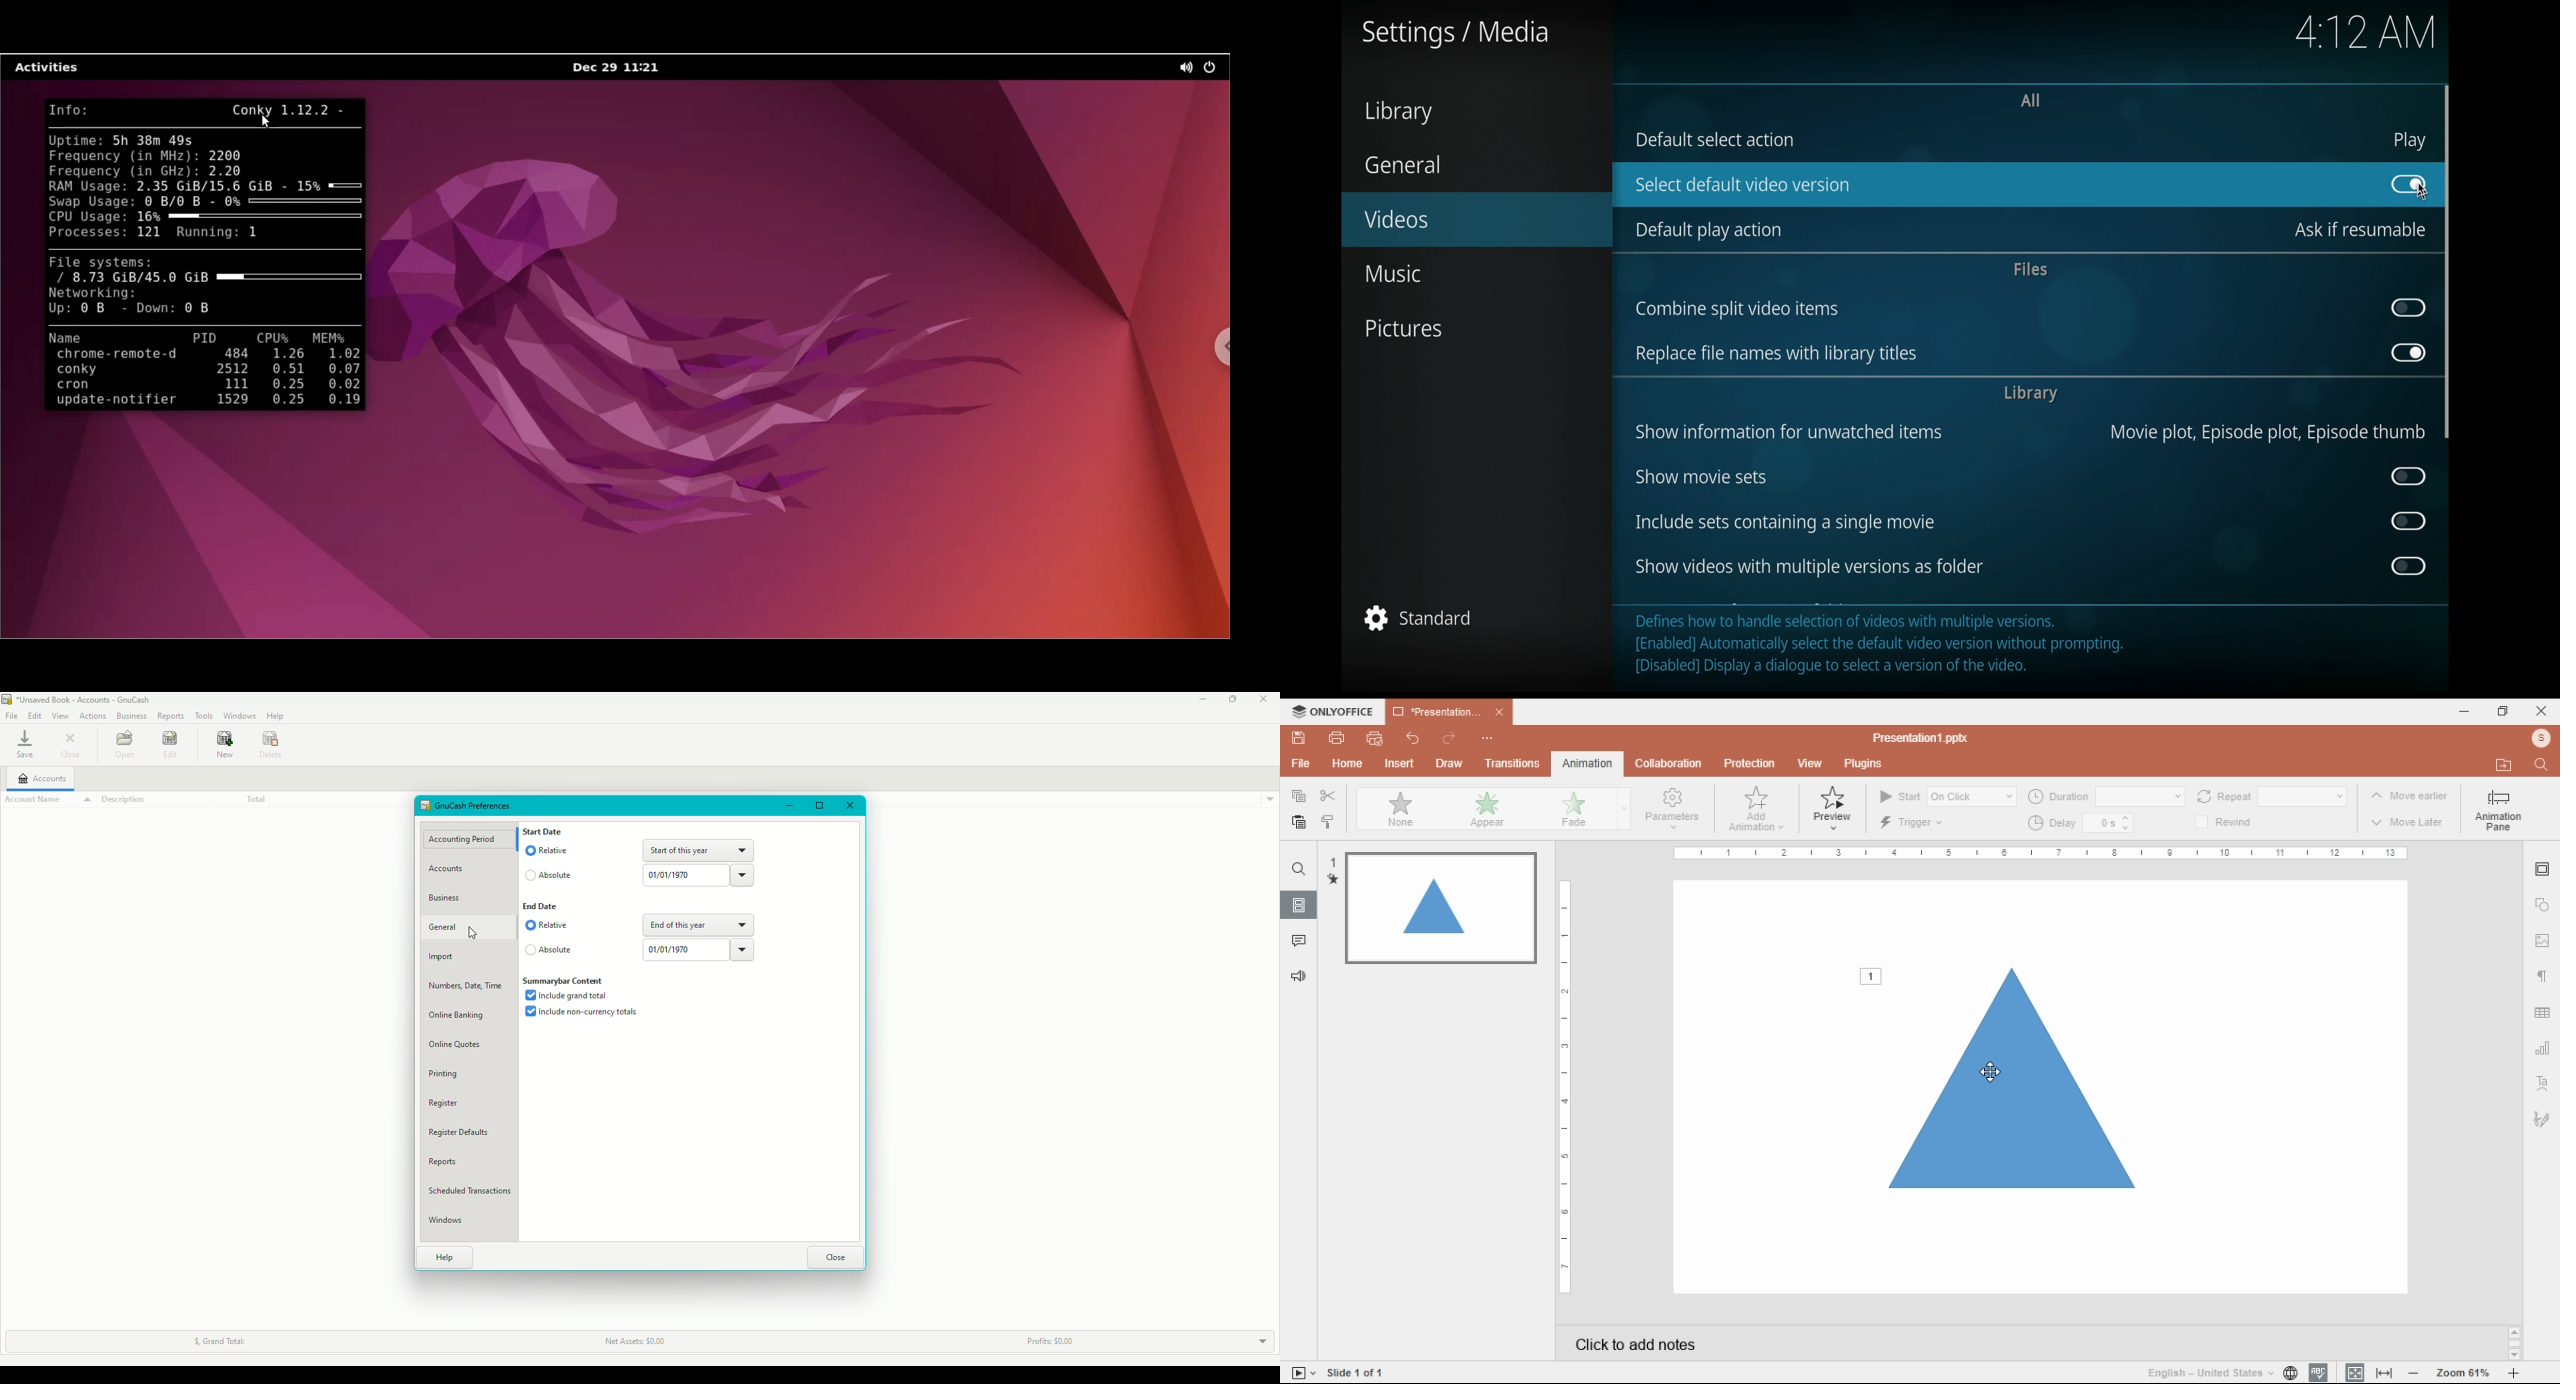 The width and height of the screenshot is (2576, 1400). What do you see at coordinates (1396, 111) in the screenshot?
I see `library` at bounding box center [1396, 111].